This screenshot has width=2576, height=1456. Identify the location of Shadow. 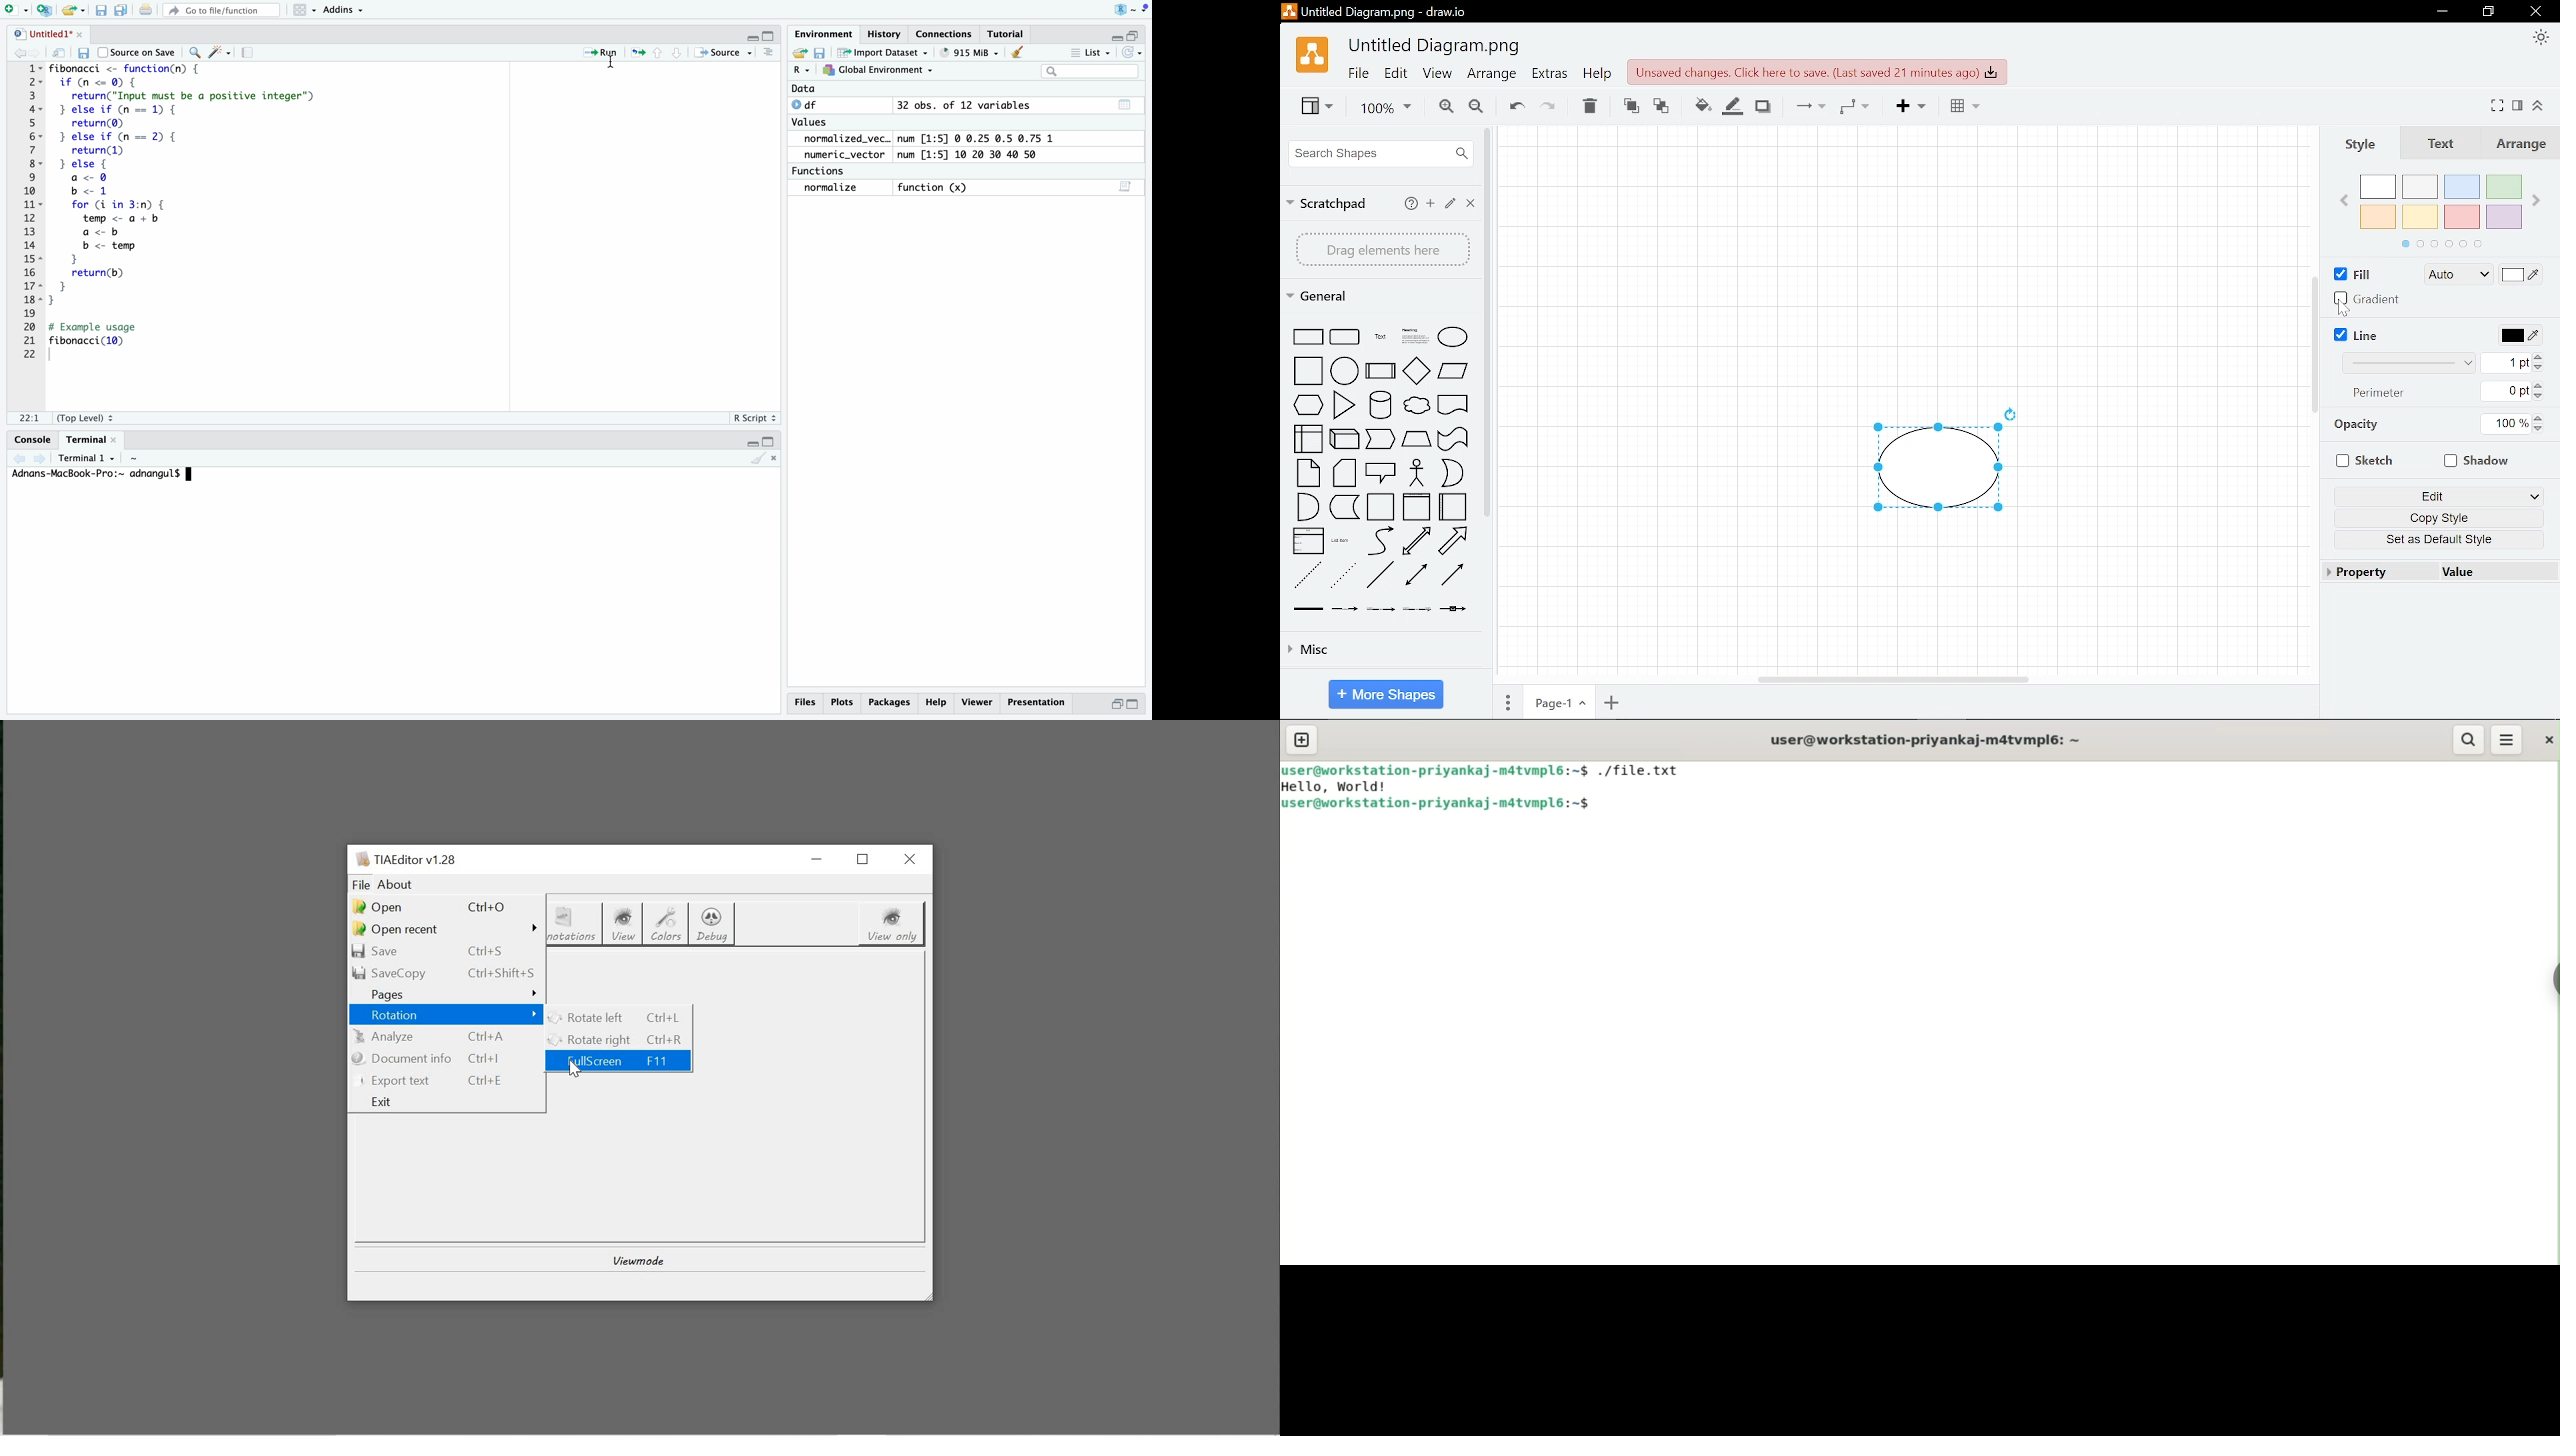
(1761, 106).